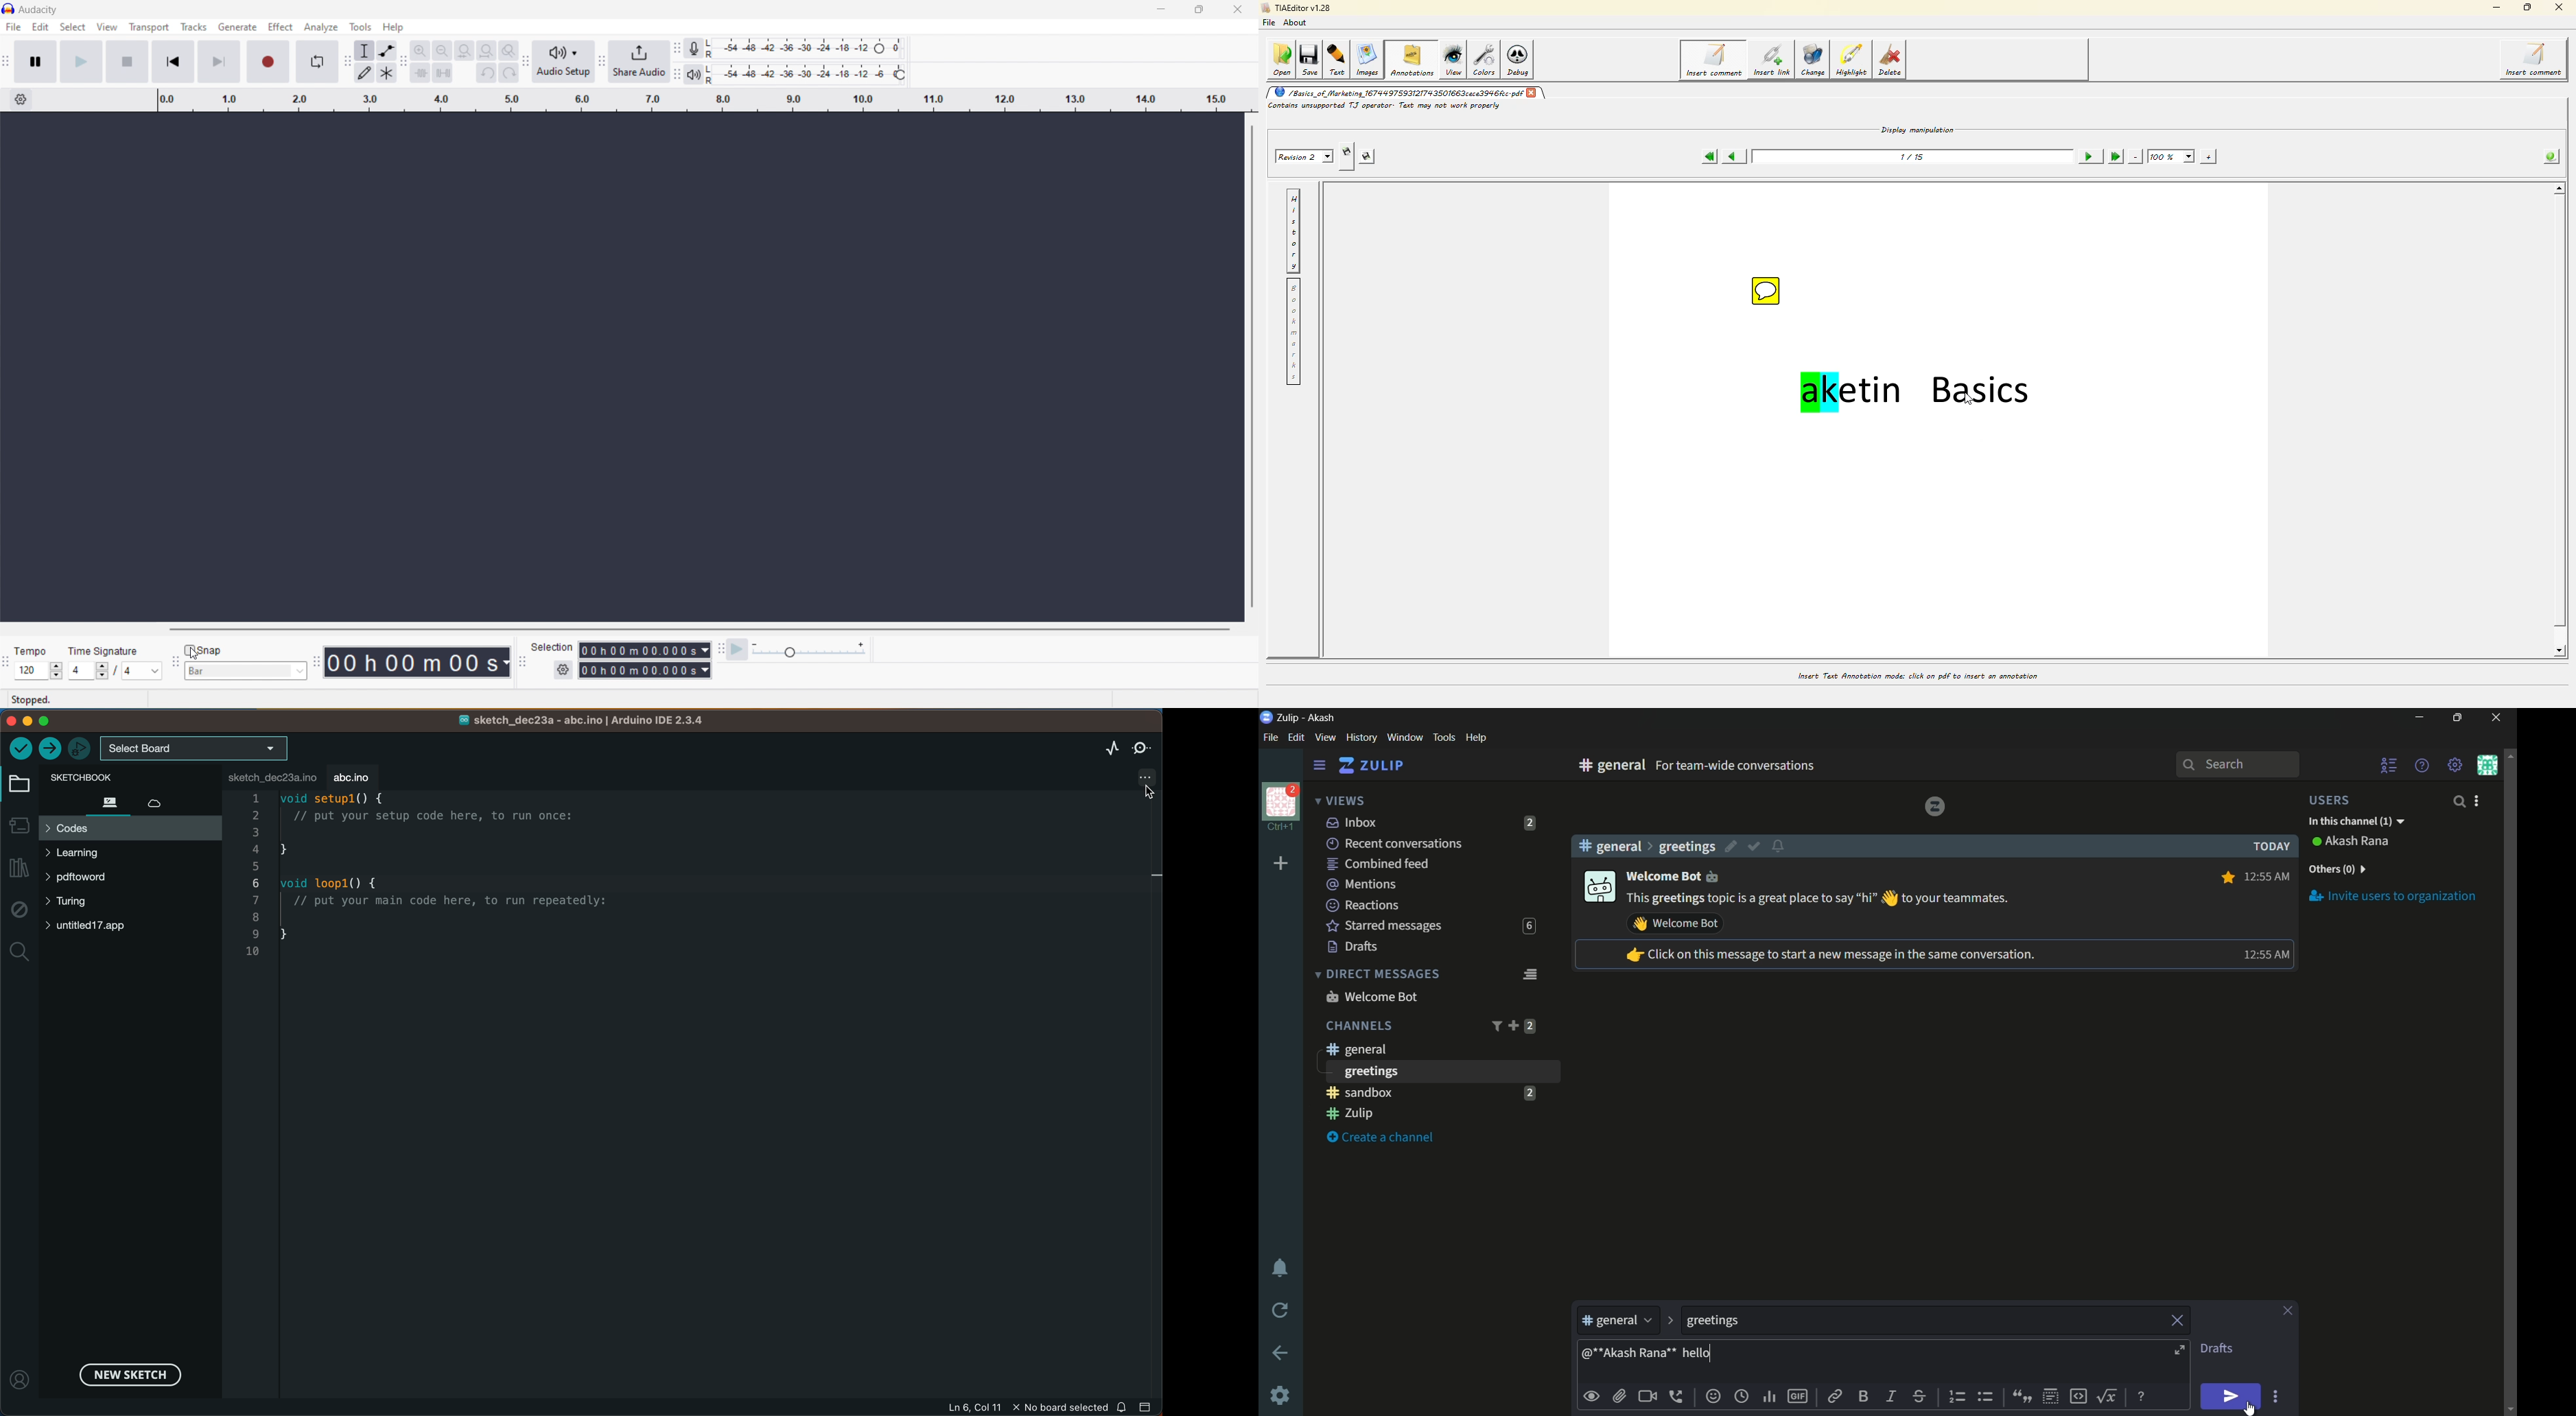 The height and width of the screenshot is (1428, 2576). Describe the element at coordinates (1679, 1396) in the screenshot. I see `add voice call` at that location.